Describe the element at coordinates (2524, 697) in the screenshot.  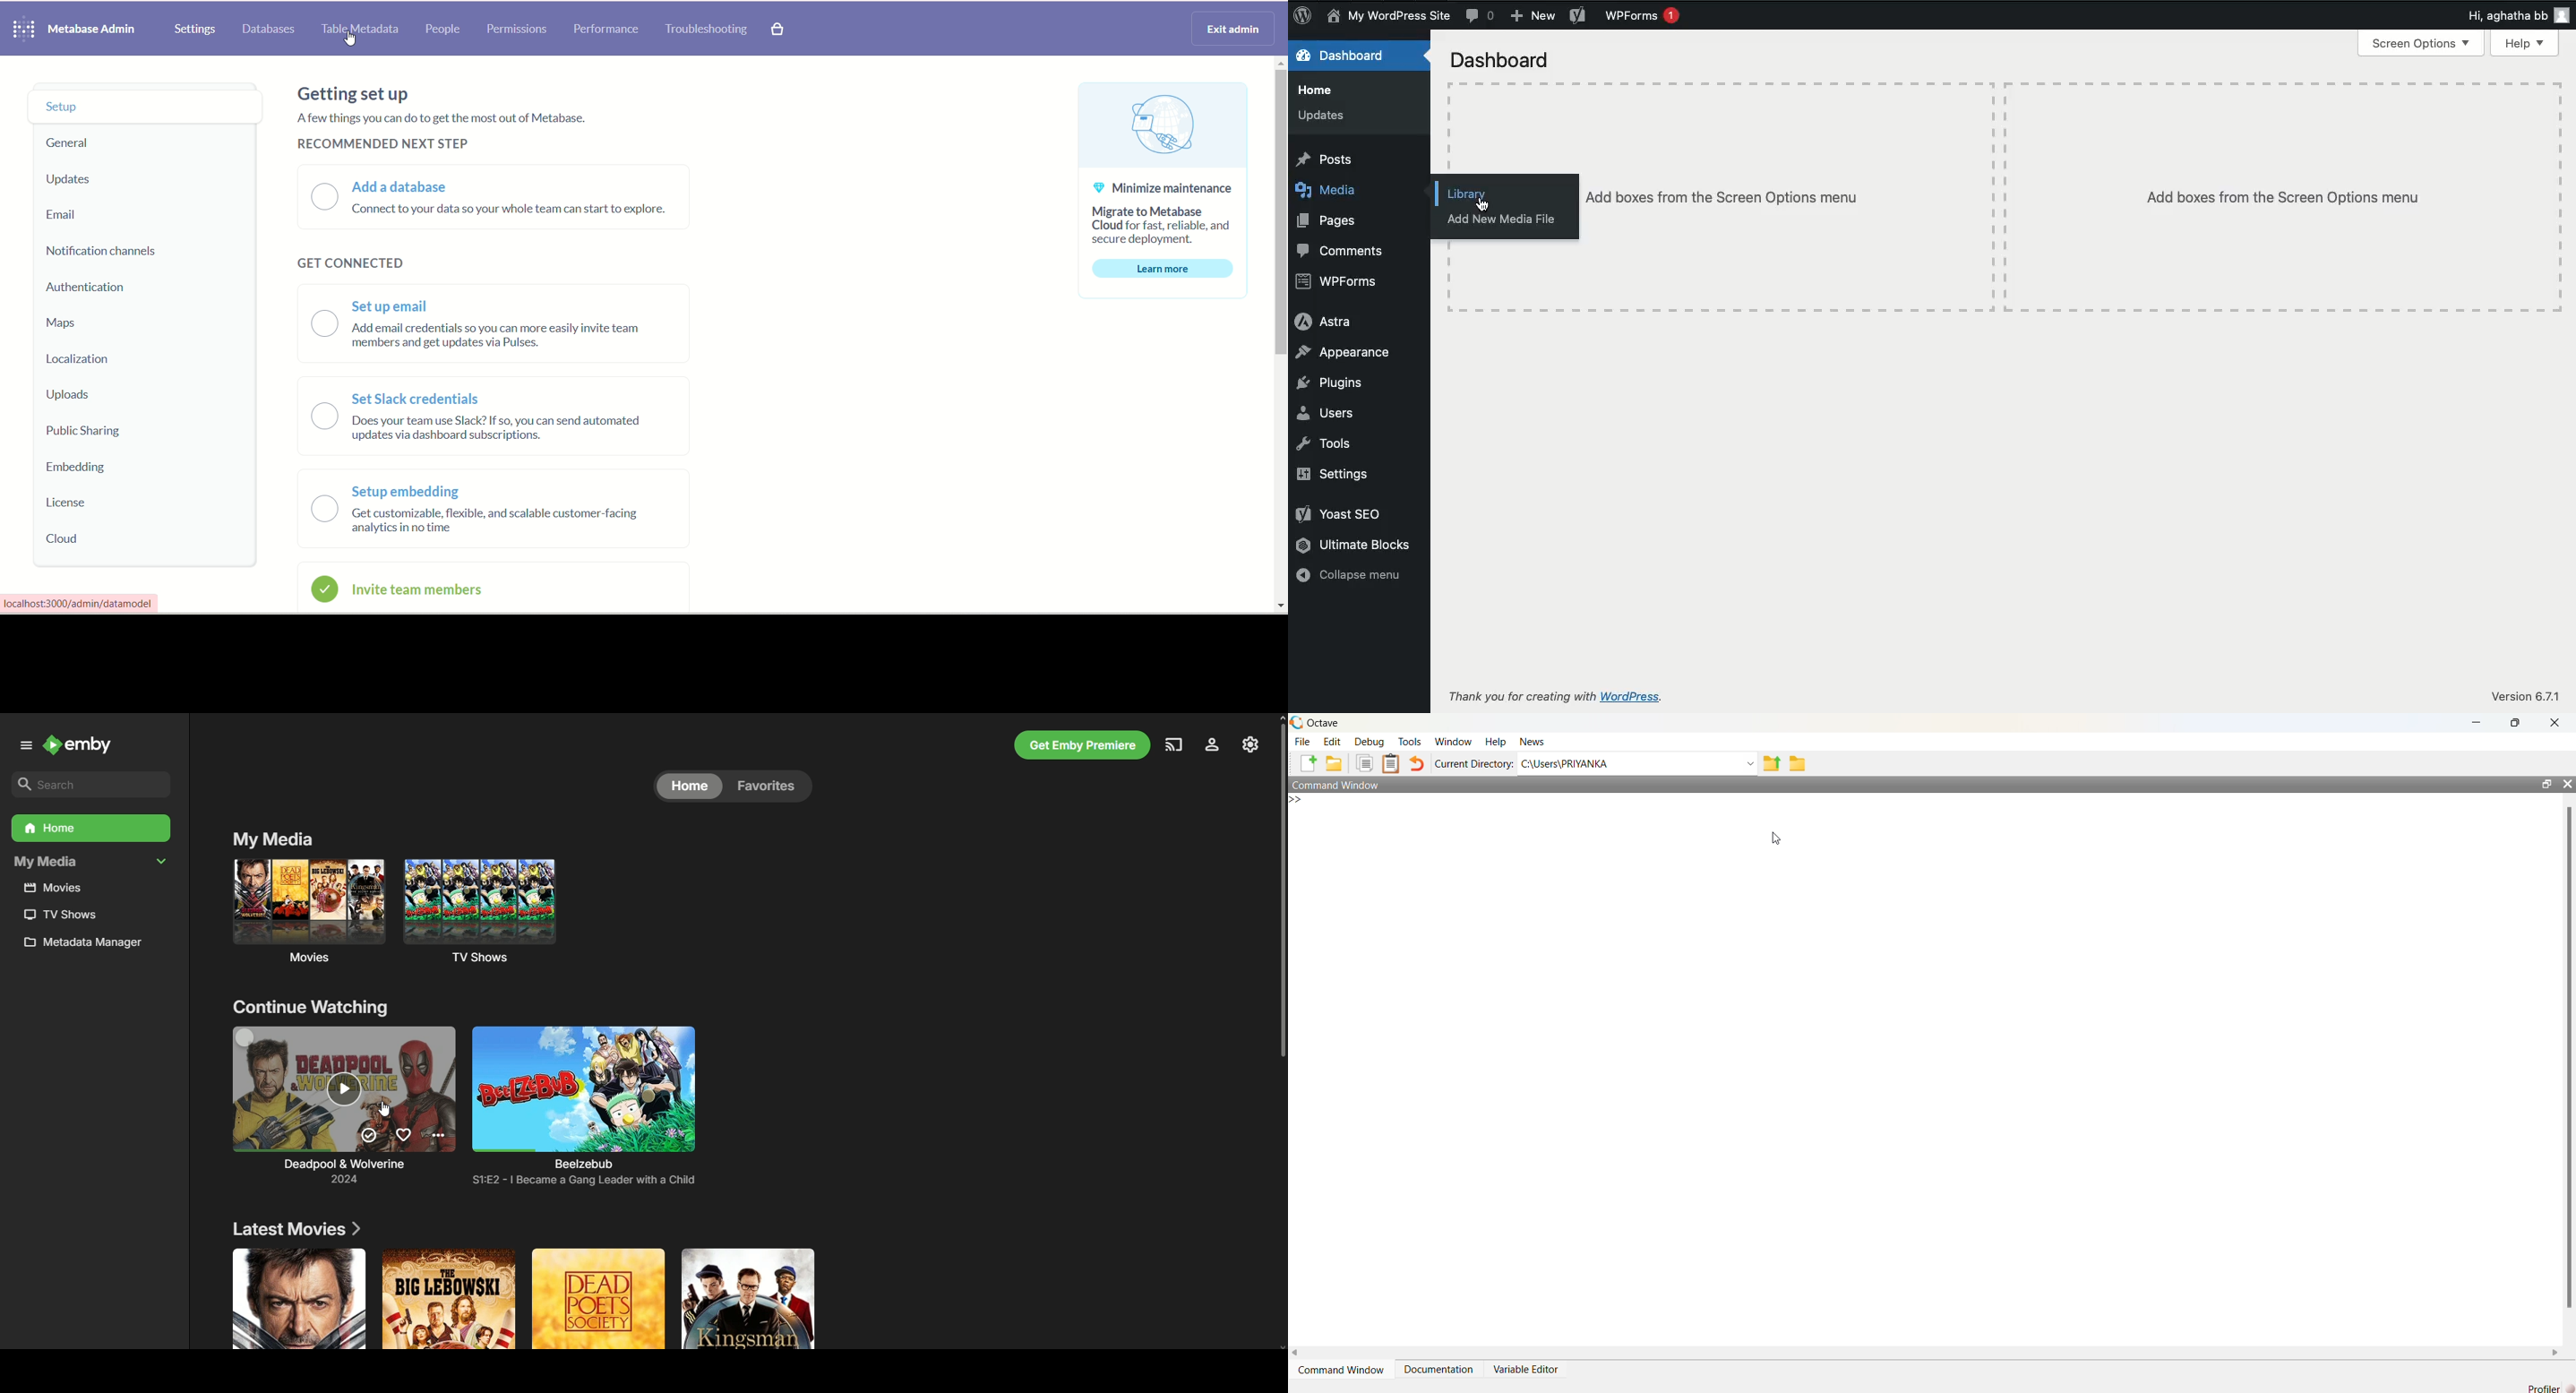
I see `Version 6.7.1` at that location.